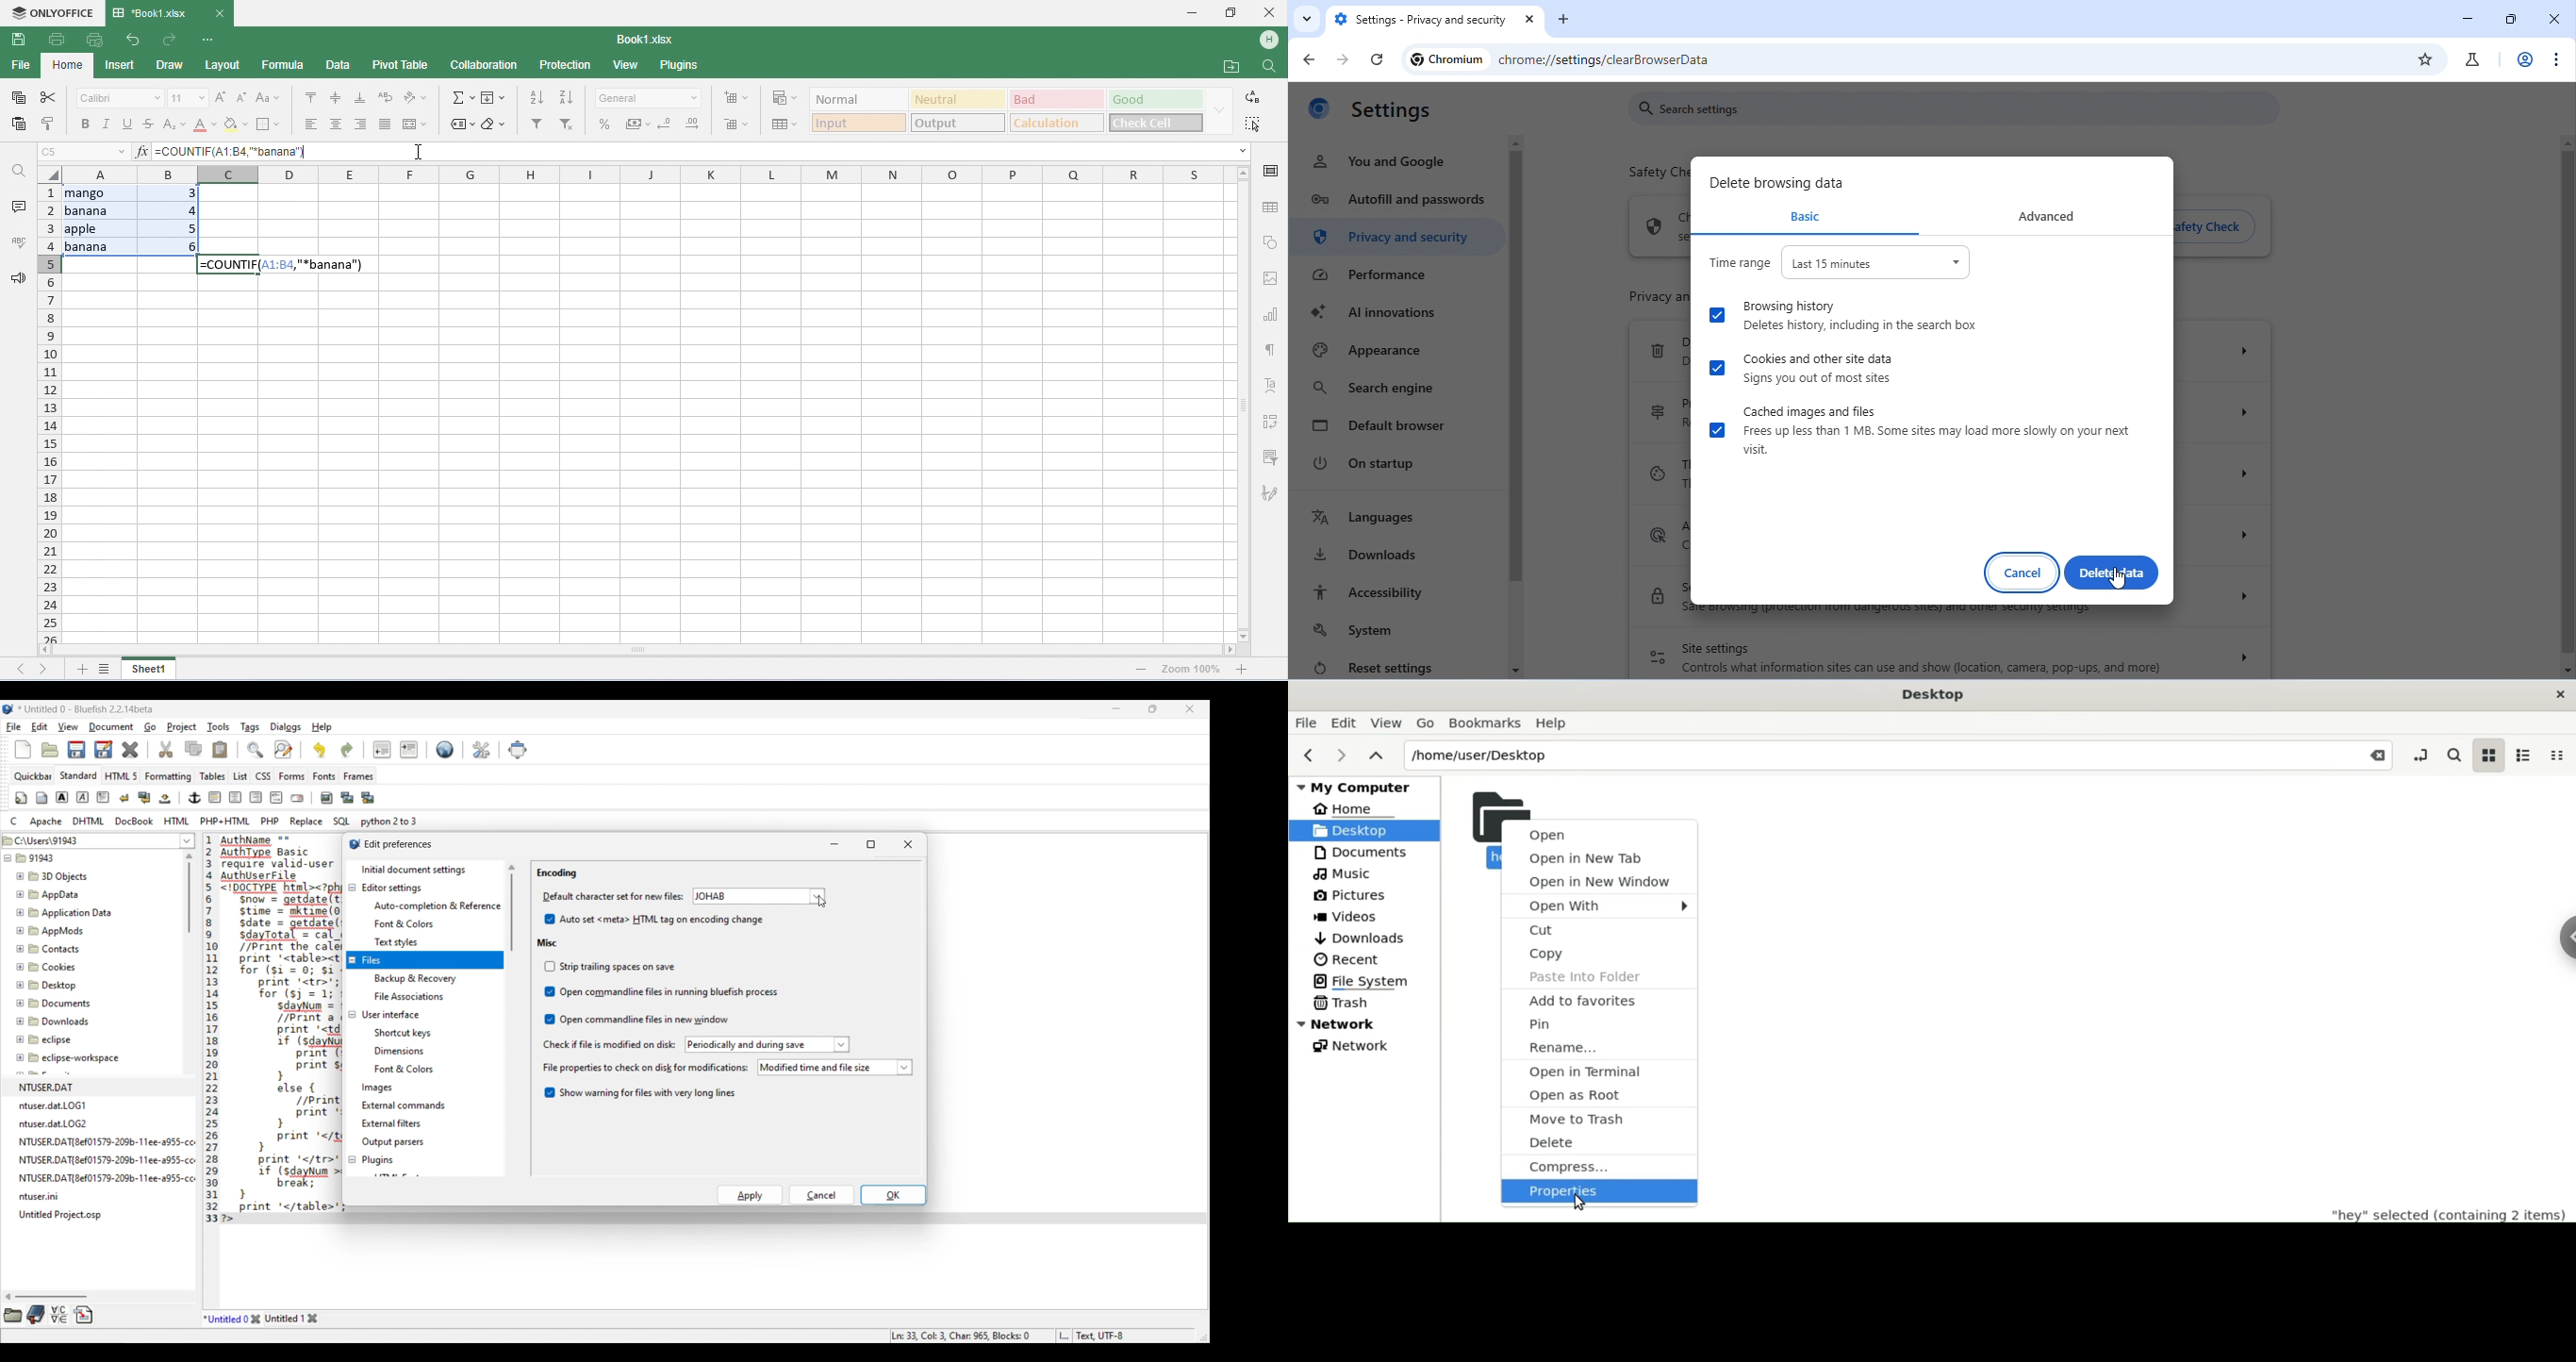 The height and width of the screenshot is (1372, 2576). I want to click on signature, so click(1269, 494).